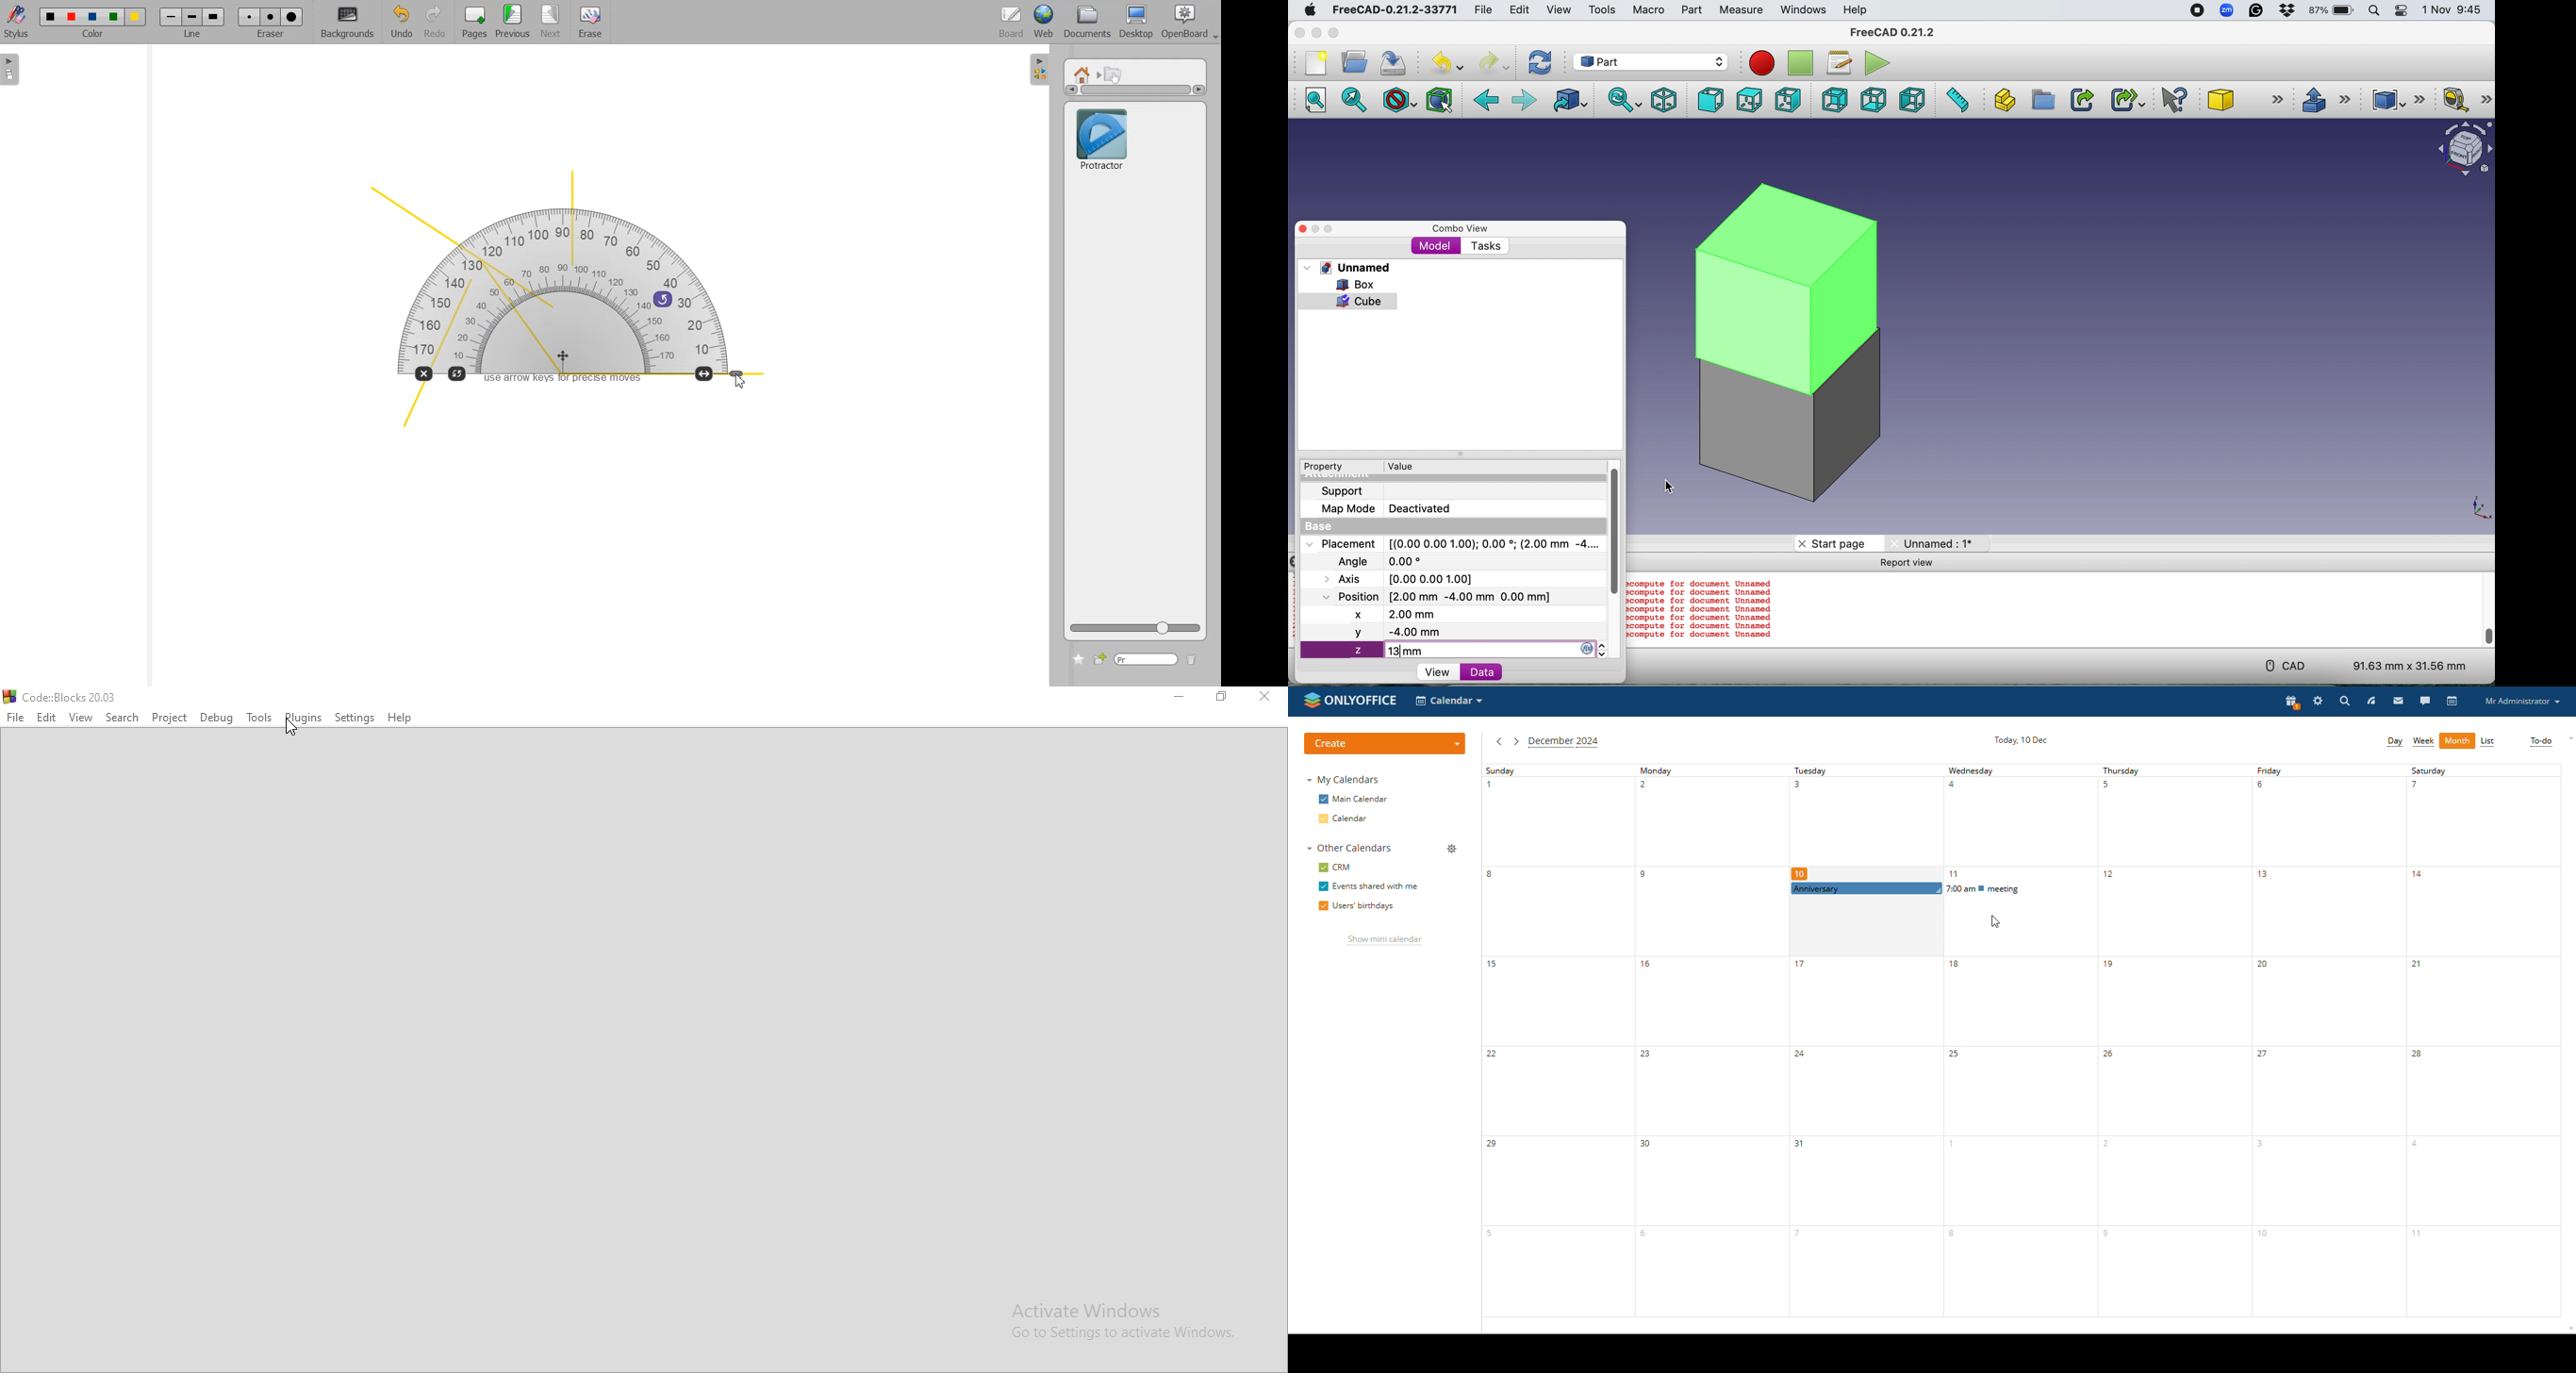 Image resolution: width=2576 pixels, height=1400 pixels. What do you see at coordinates (1743, 11) in the screenshot?
I see `Measure` at bounding box center [1743, 11].